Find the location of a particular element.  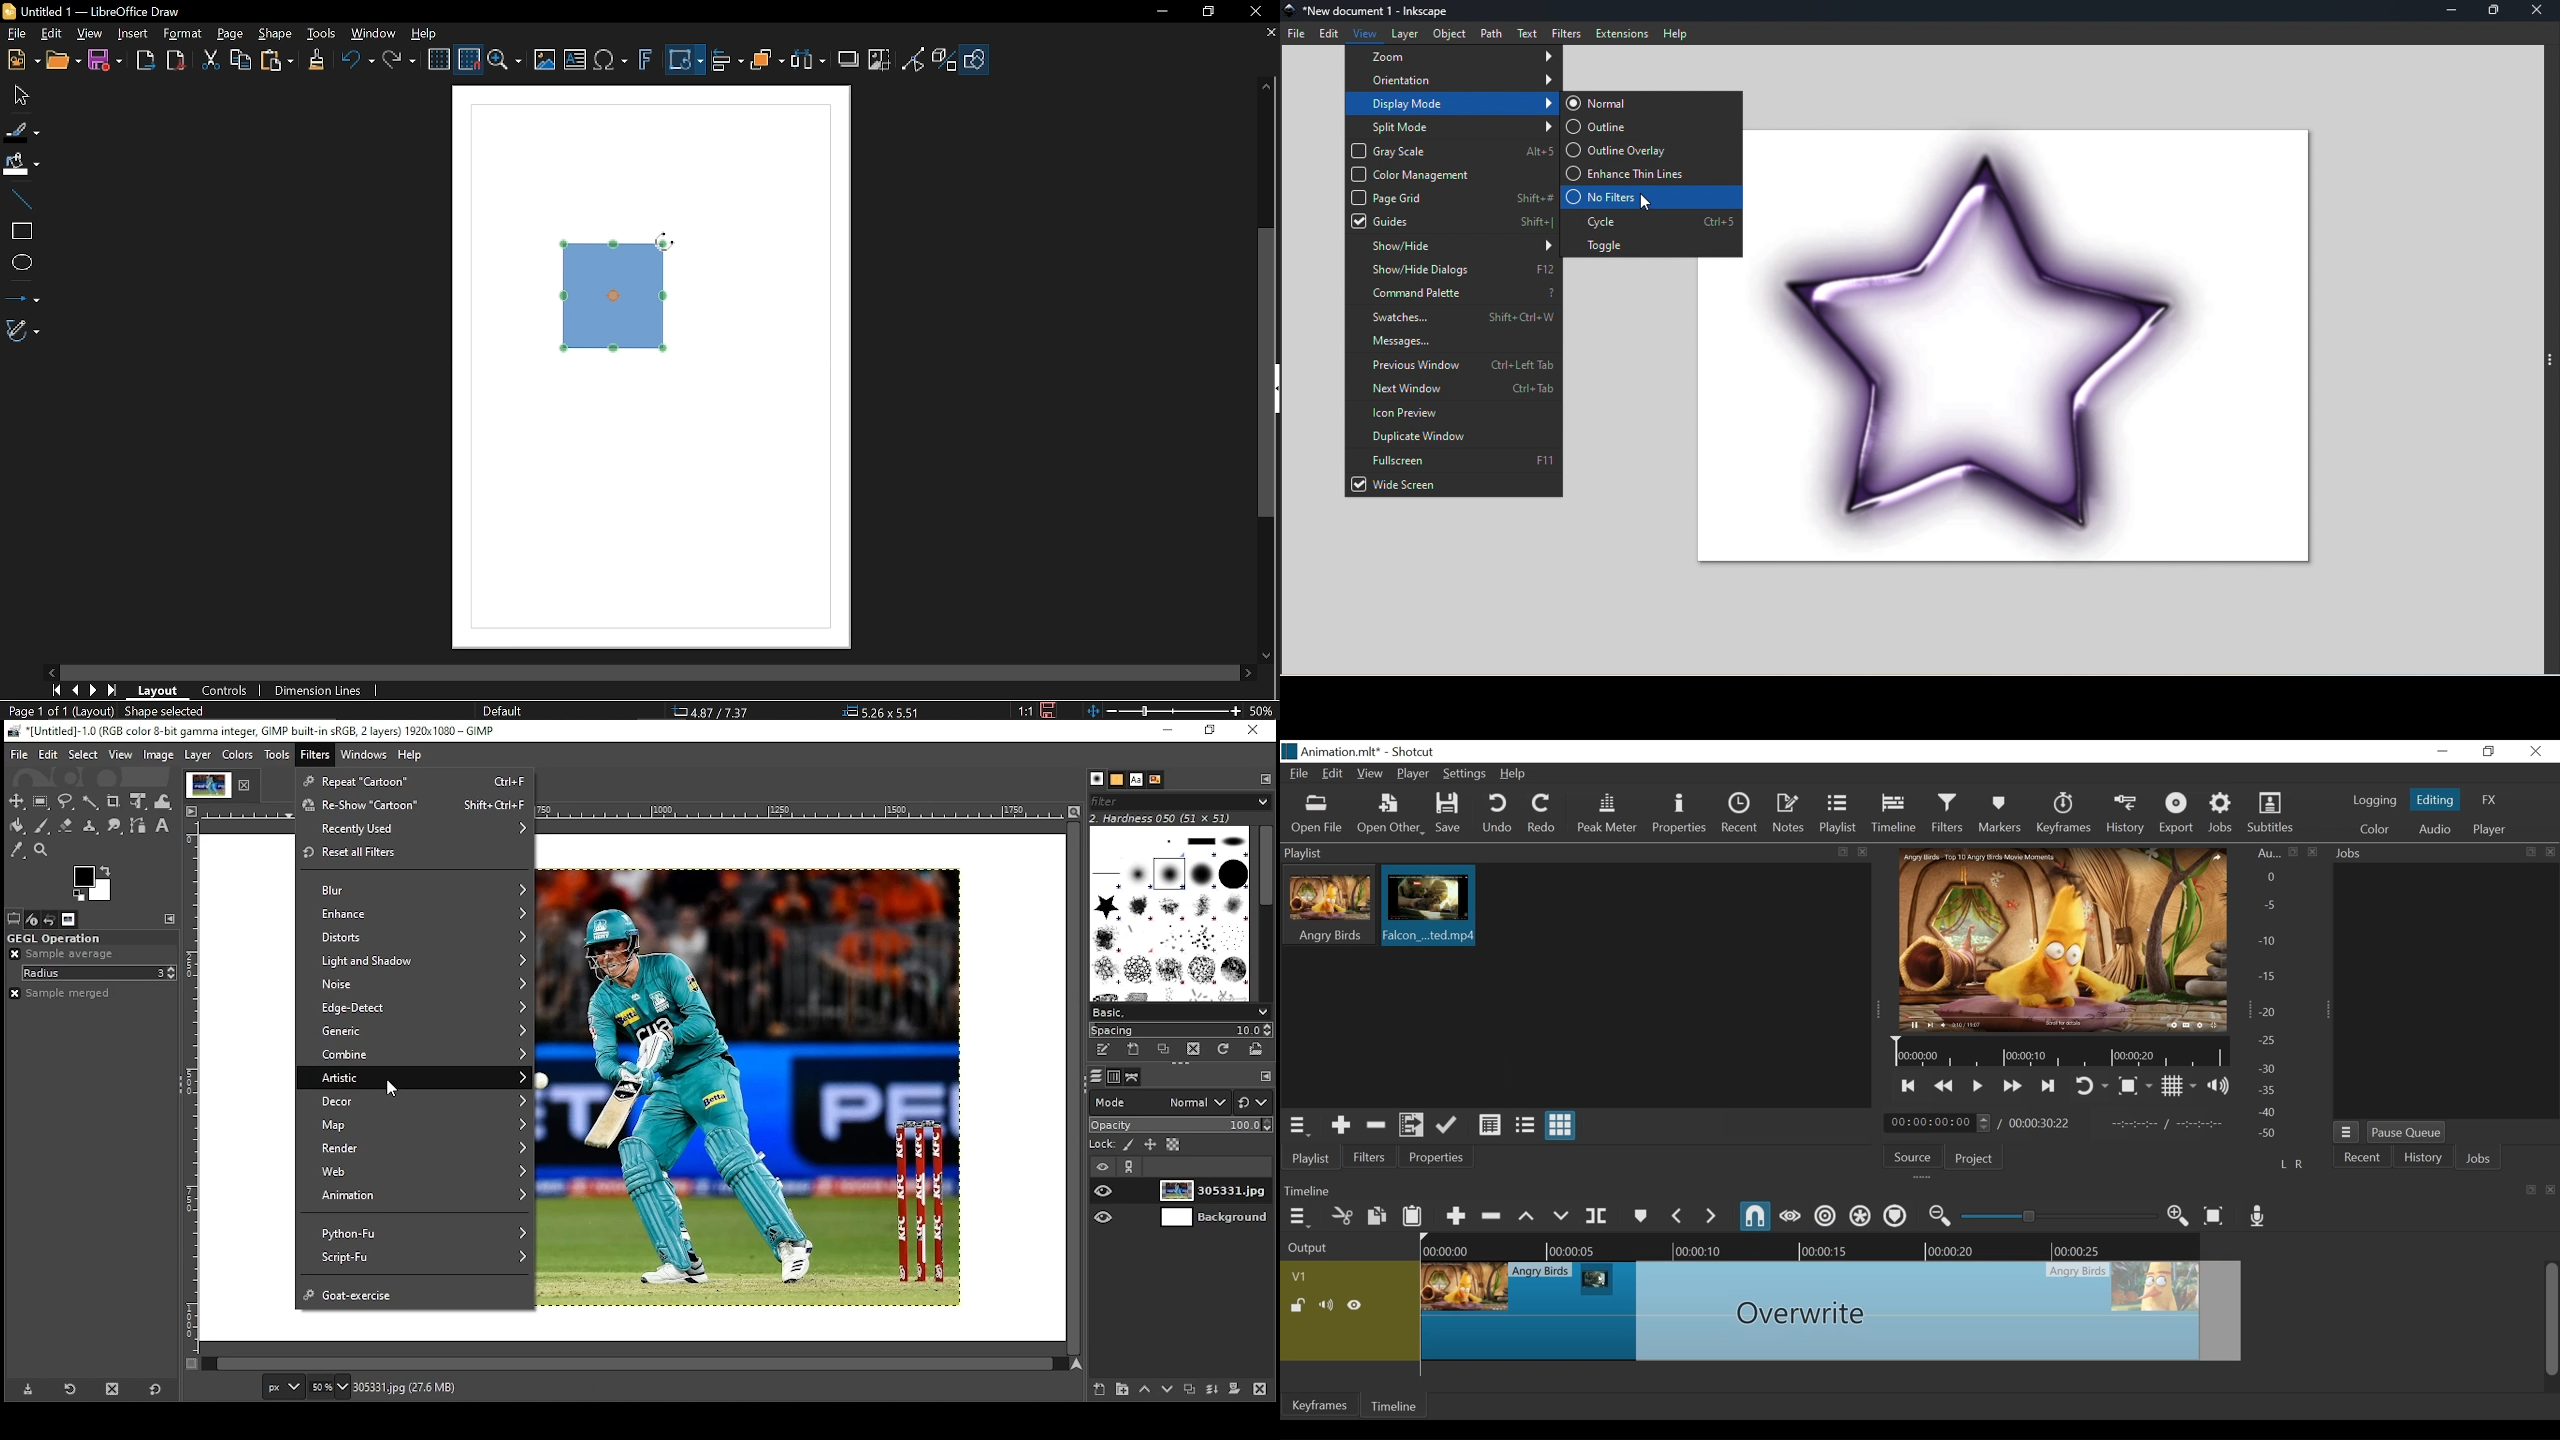

Close window is located at coordinates (1255, 12).